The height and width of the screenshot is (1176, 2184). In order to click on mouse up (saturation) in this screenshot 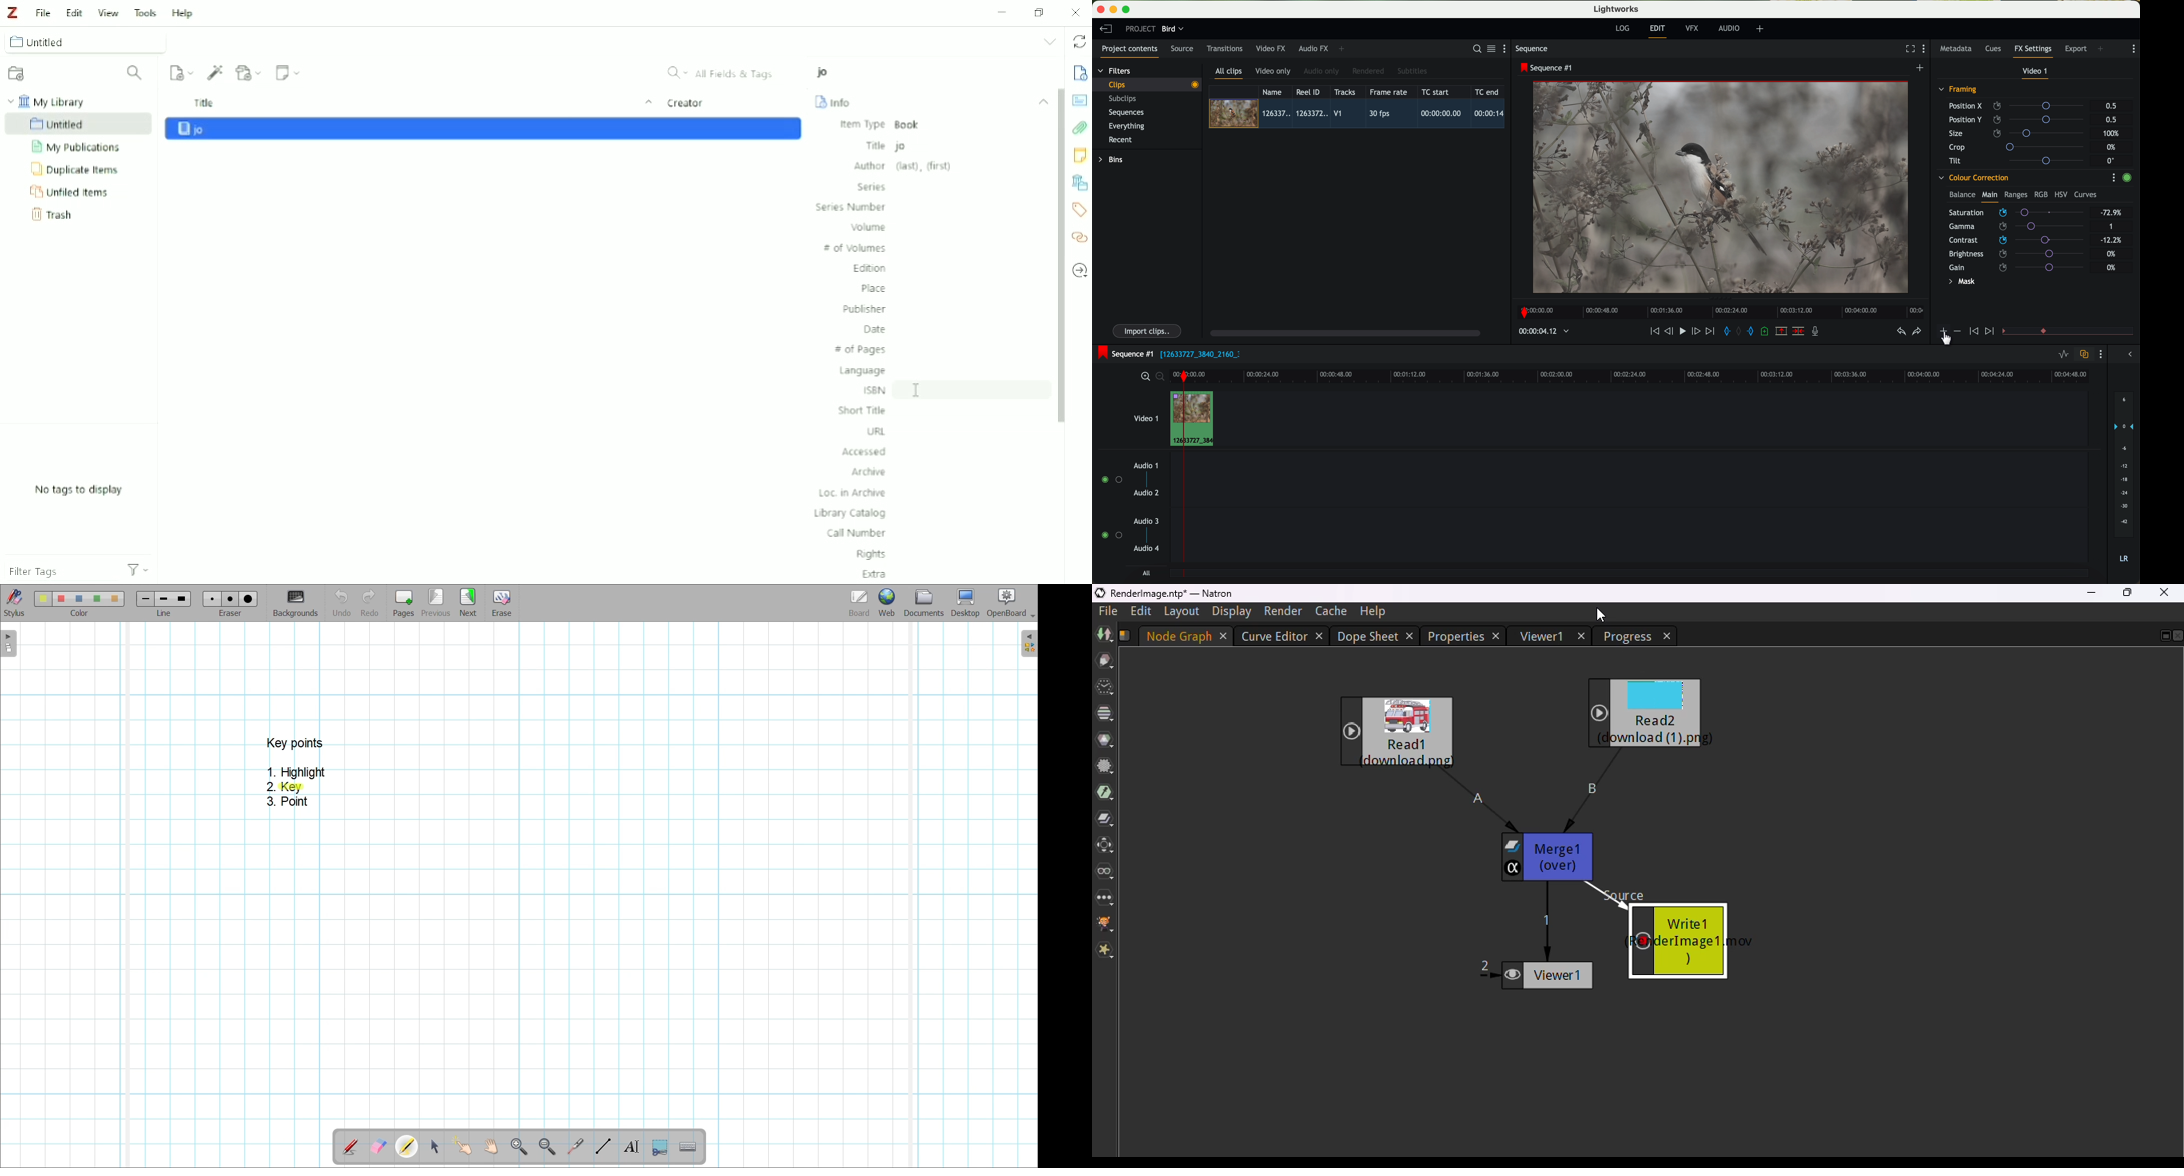, I will do `click(2016, 211)`.